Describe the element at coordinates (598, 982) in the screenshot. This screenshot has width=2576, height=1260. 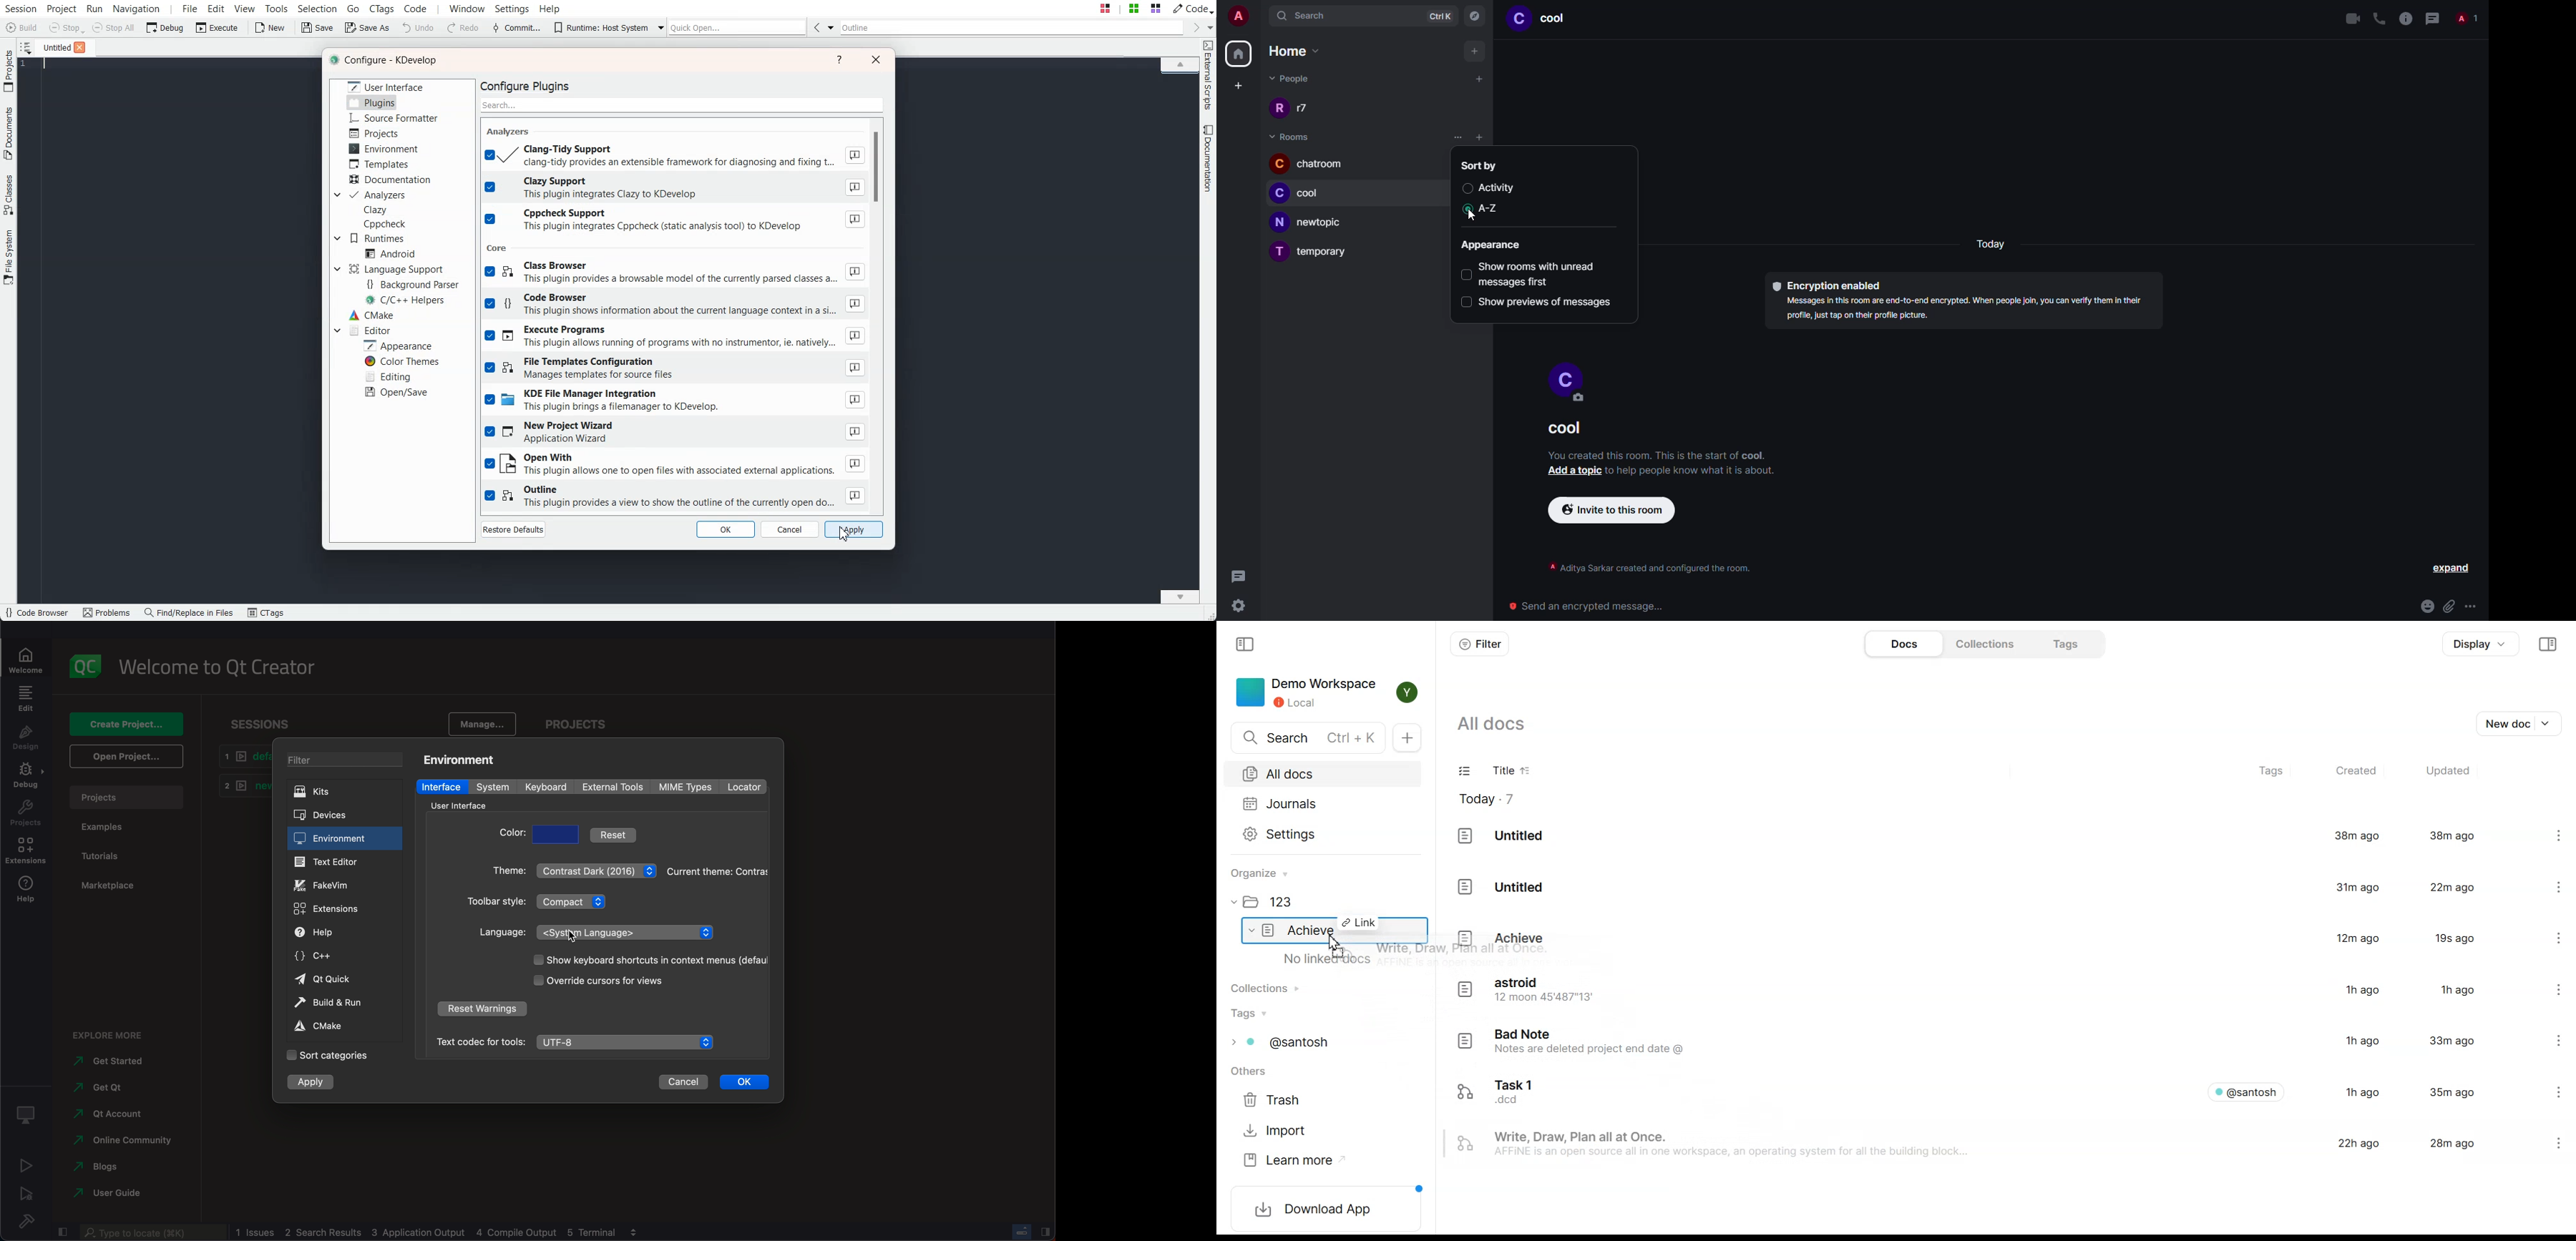
I see `cursor` at that location.